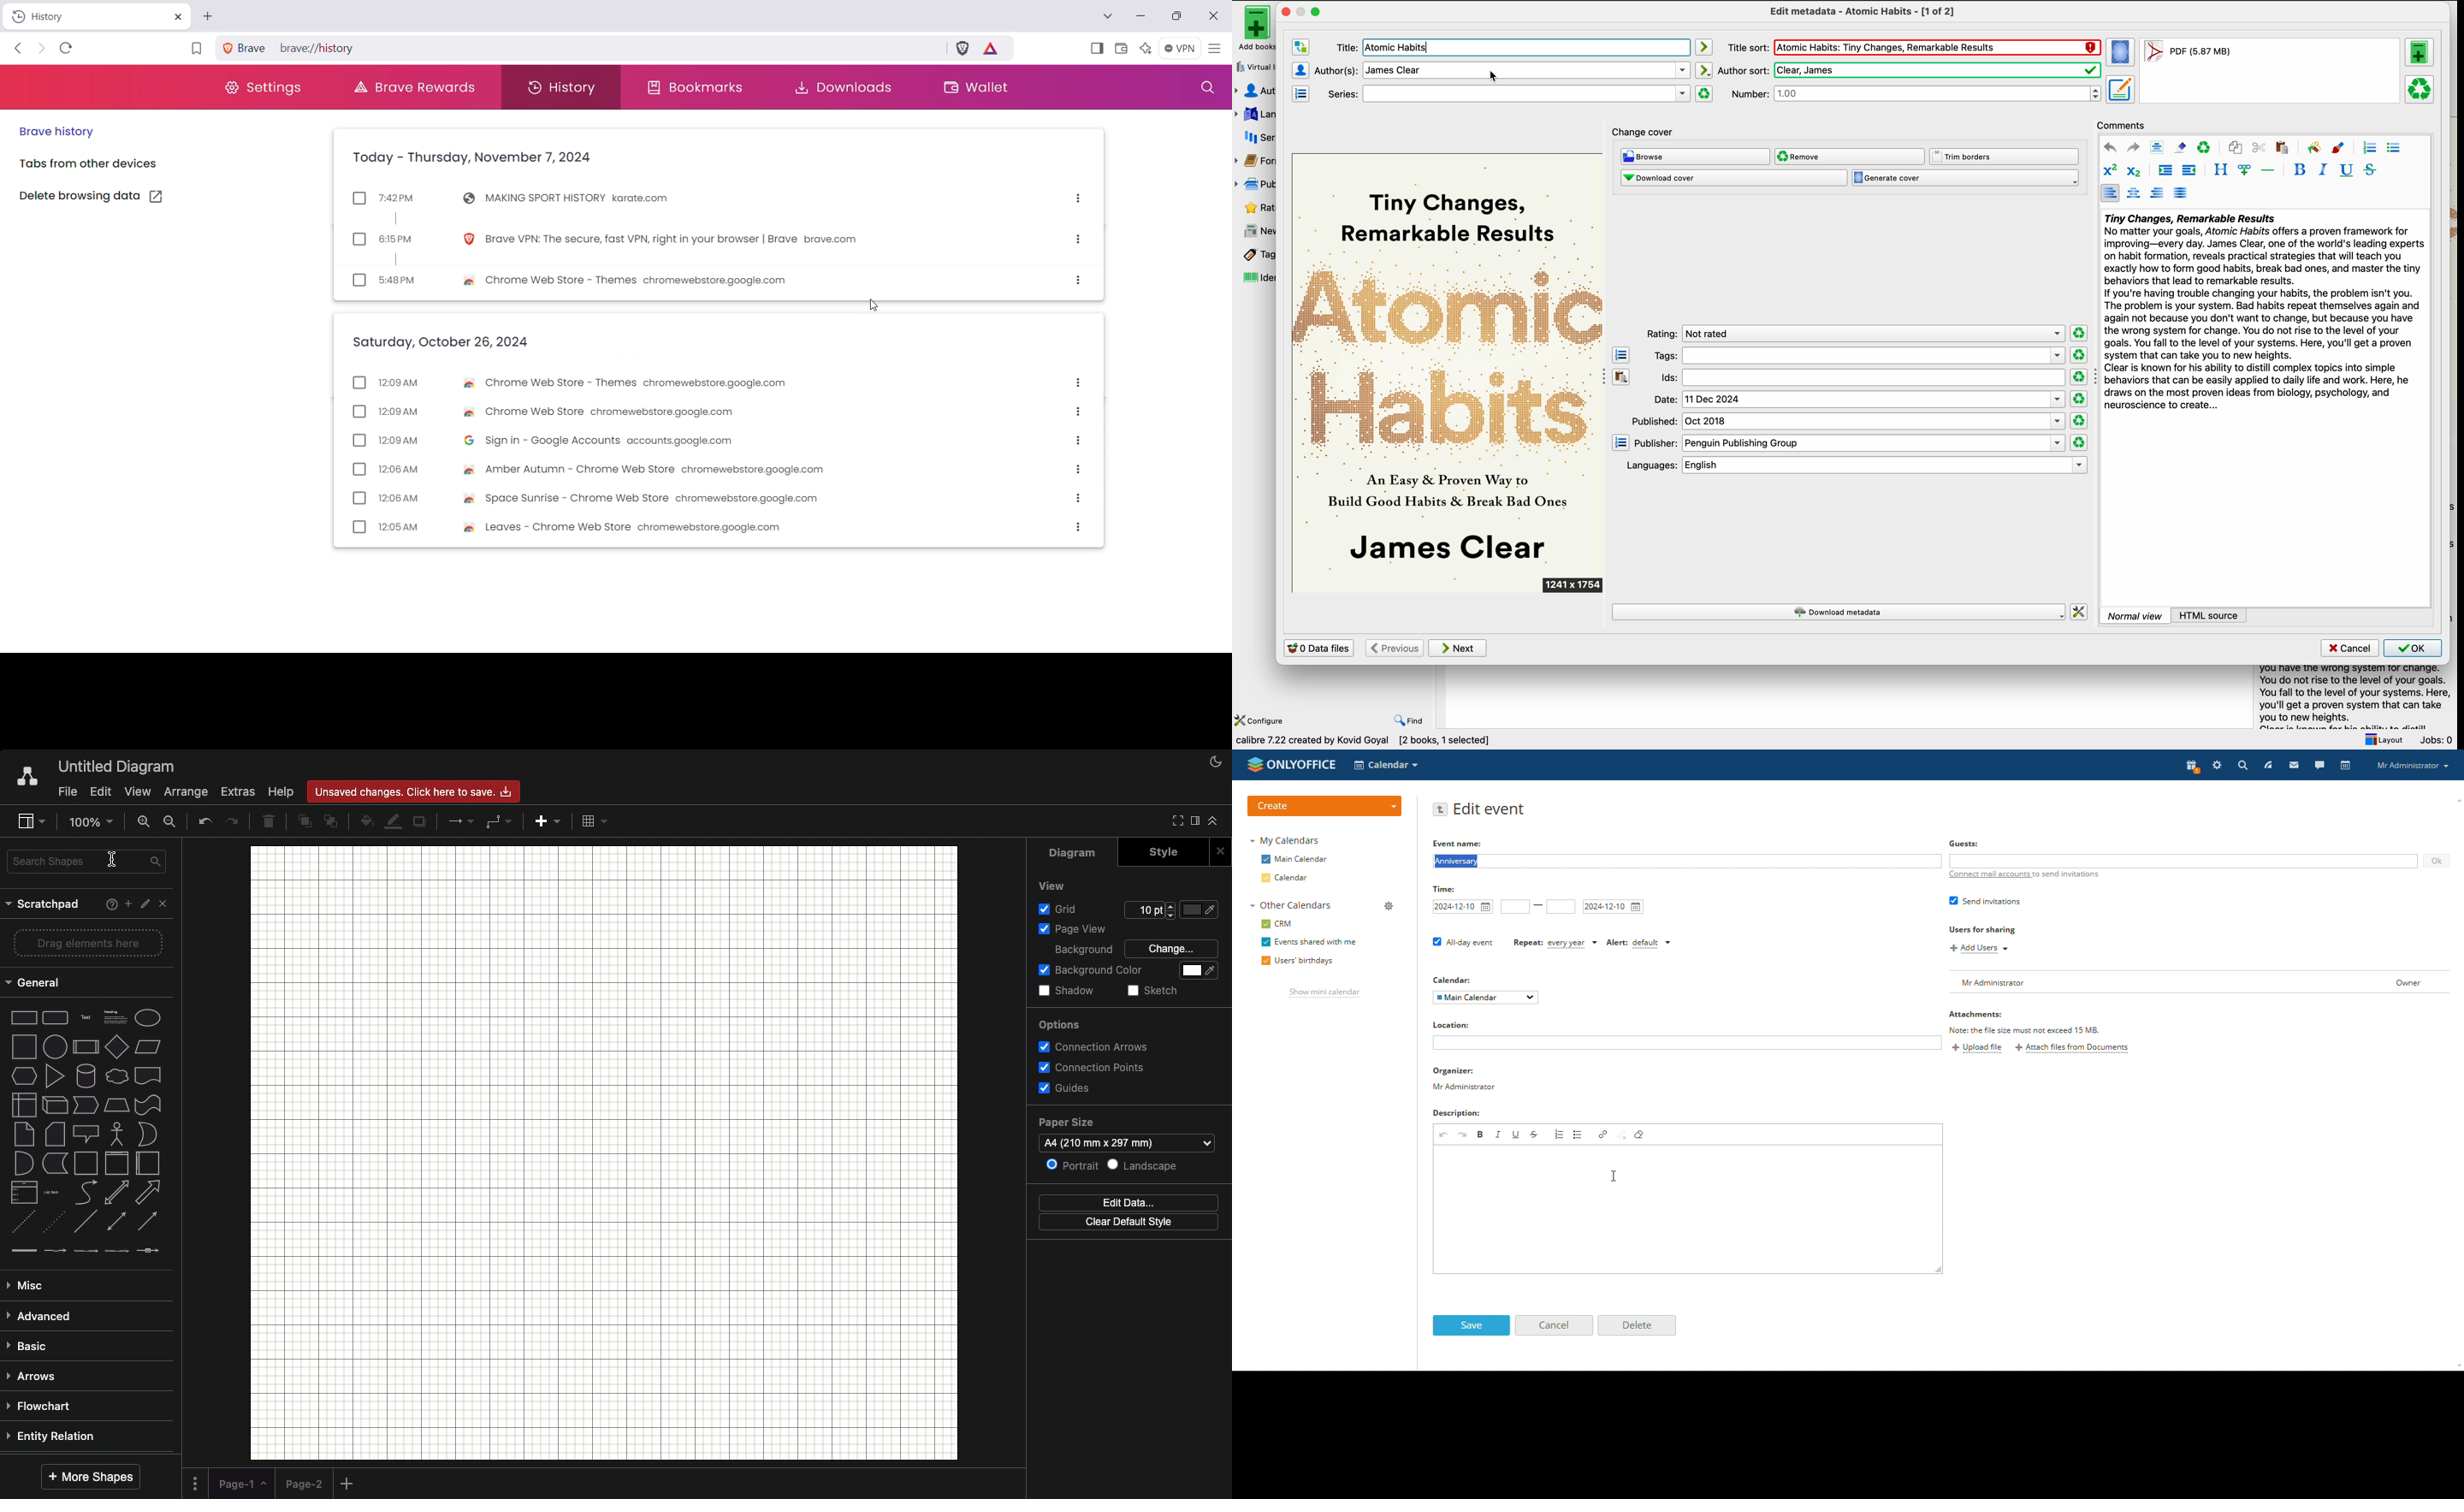 This screenshot has height=1512, width=2464. What do you see at coordinates (90, 1478) in the screenshot?
I see `More shapes` at bounding box center [90, 1478].